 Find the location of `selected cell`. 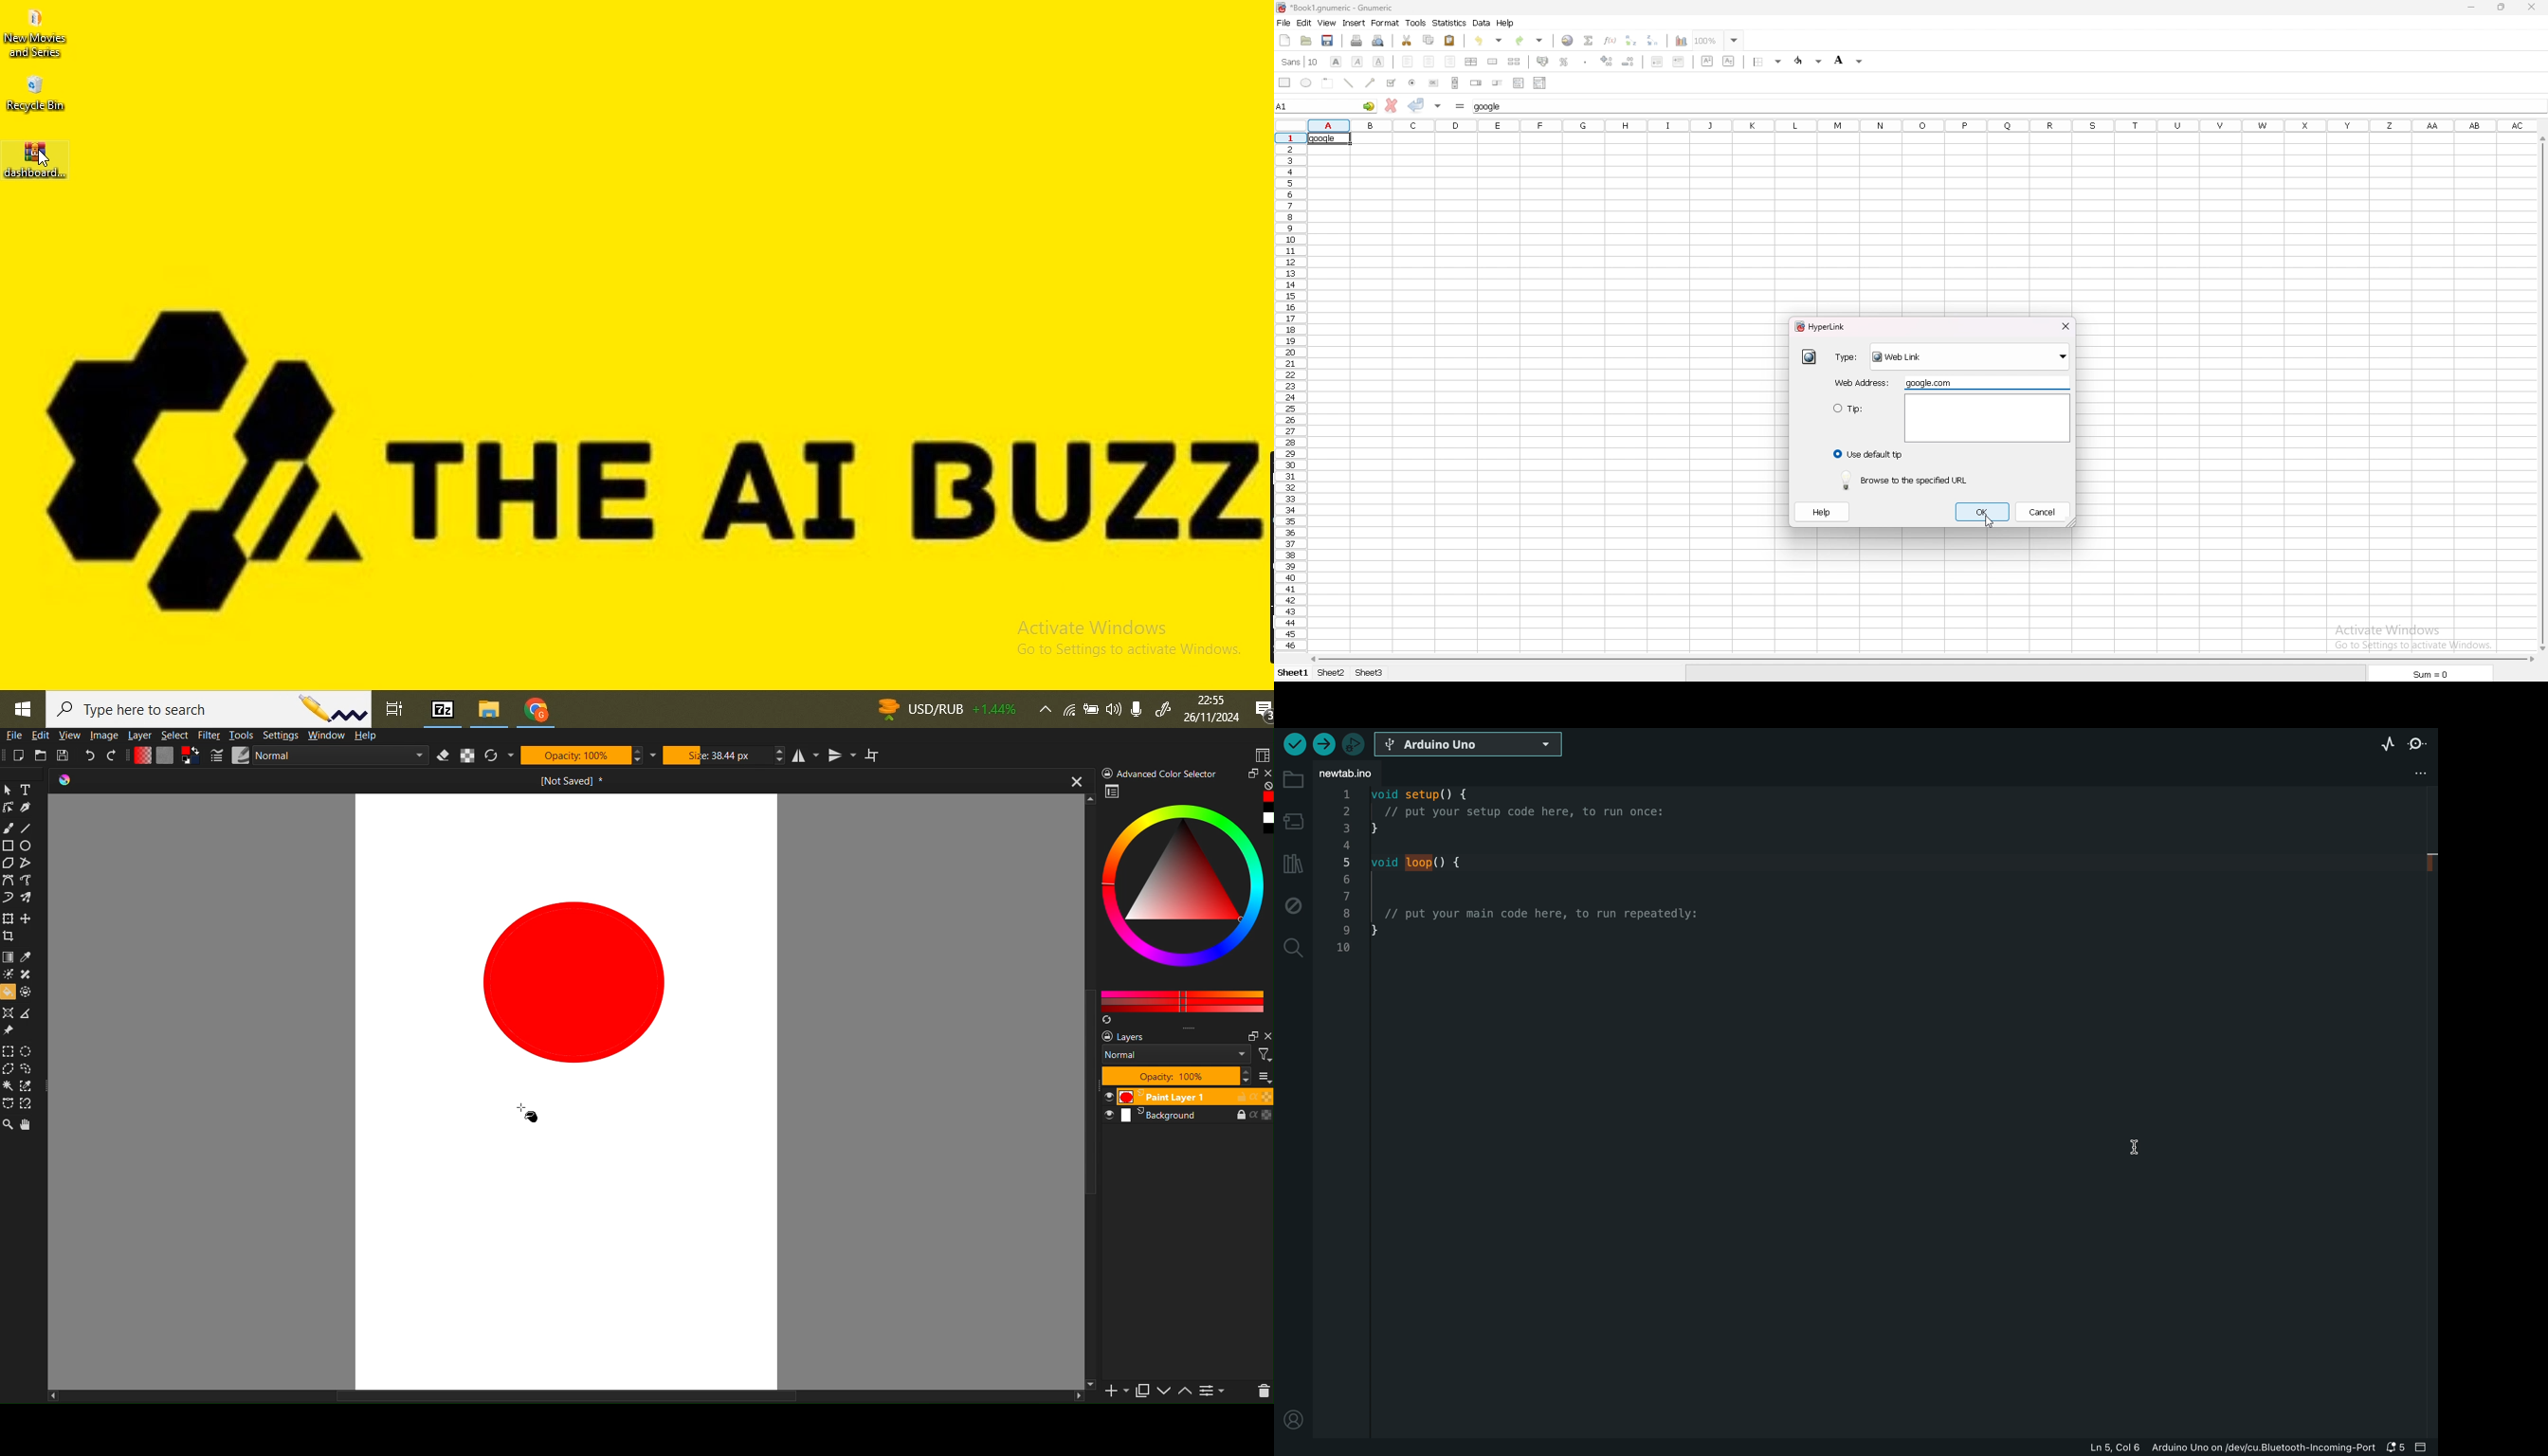

selected cell is located at coordinates (1326, 104).